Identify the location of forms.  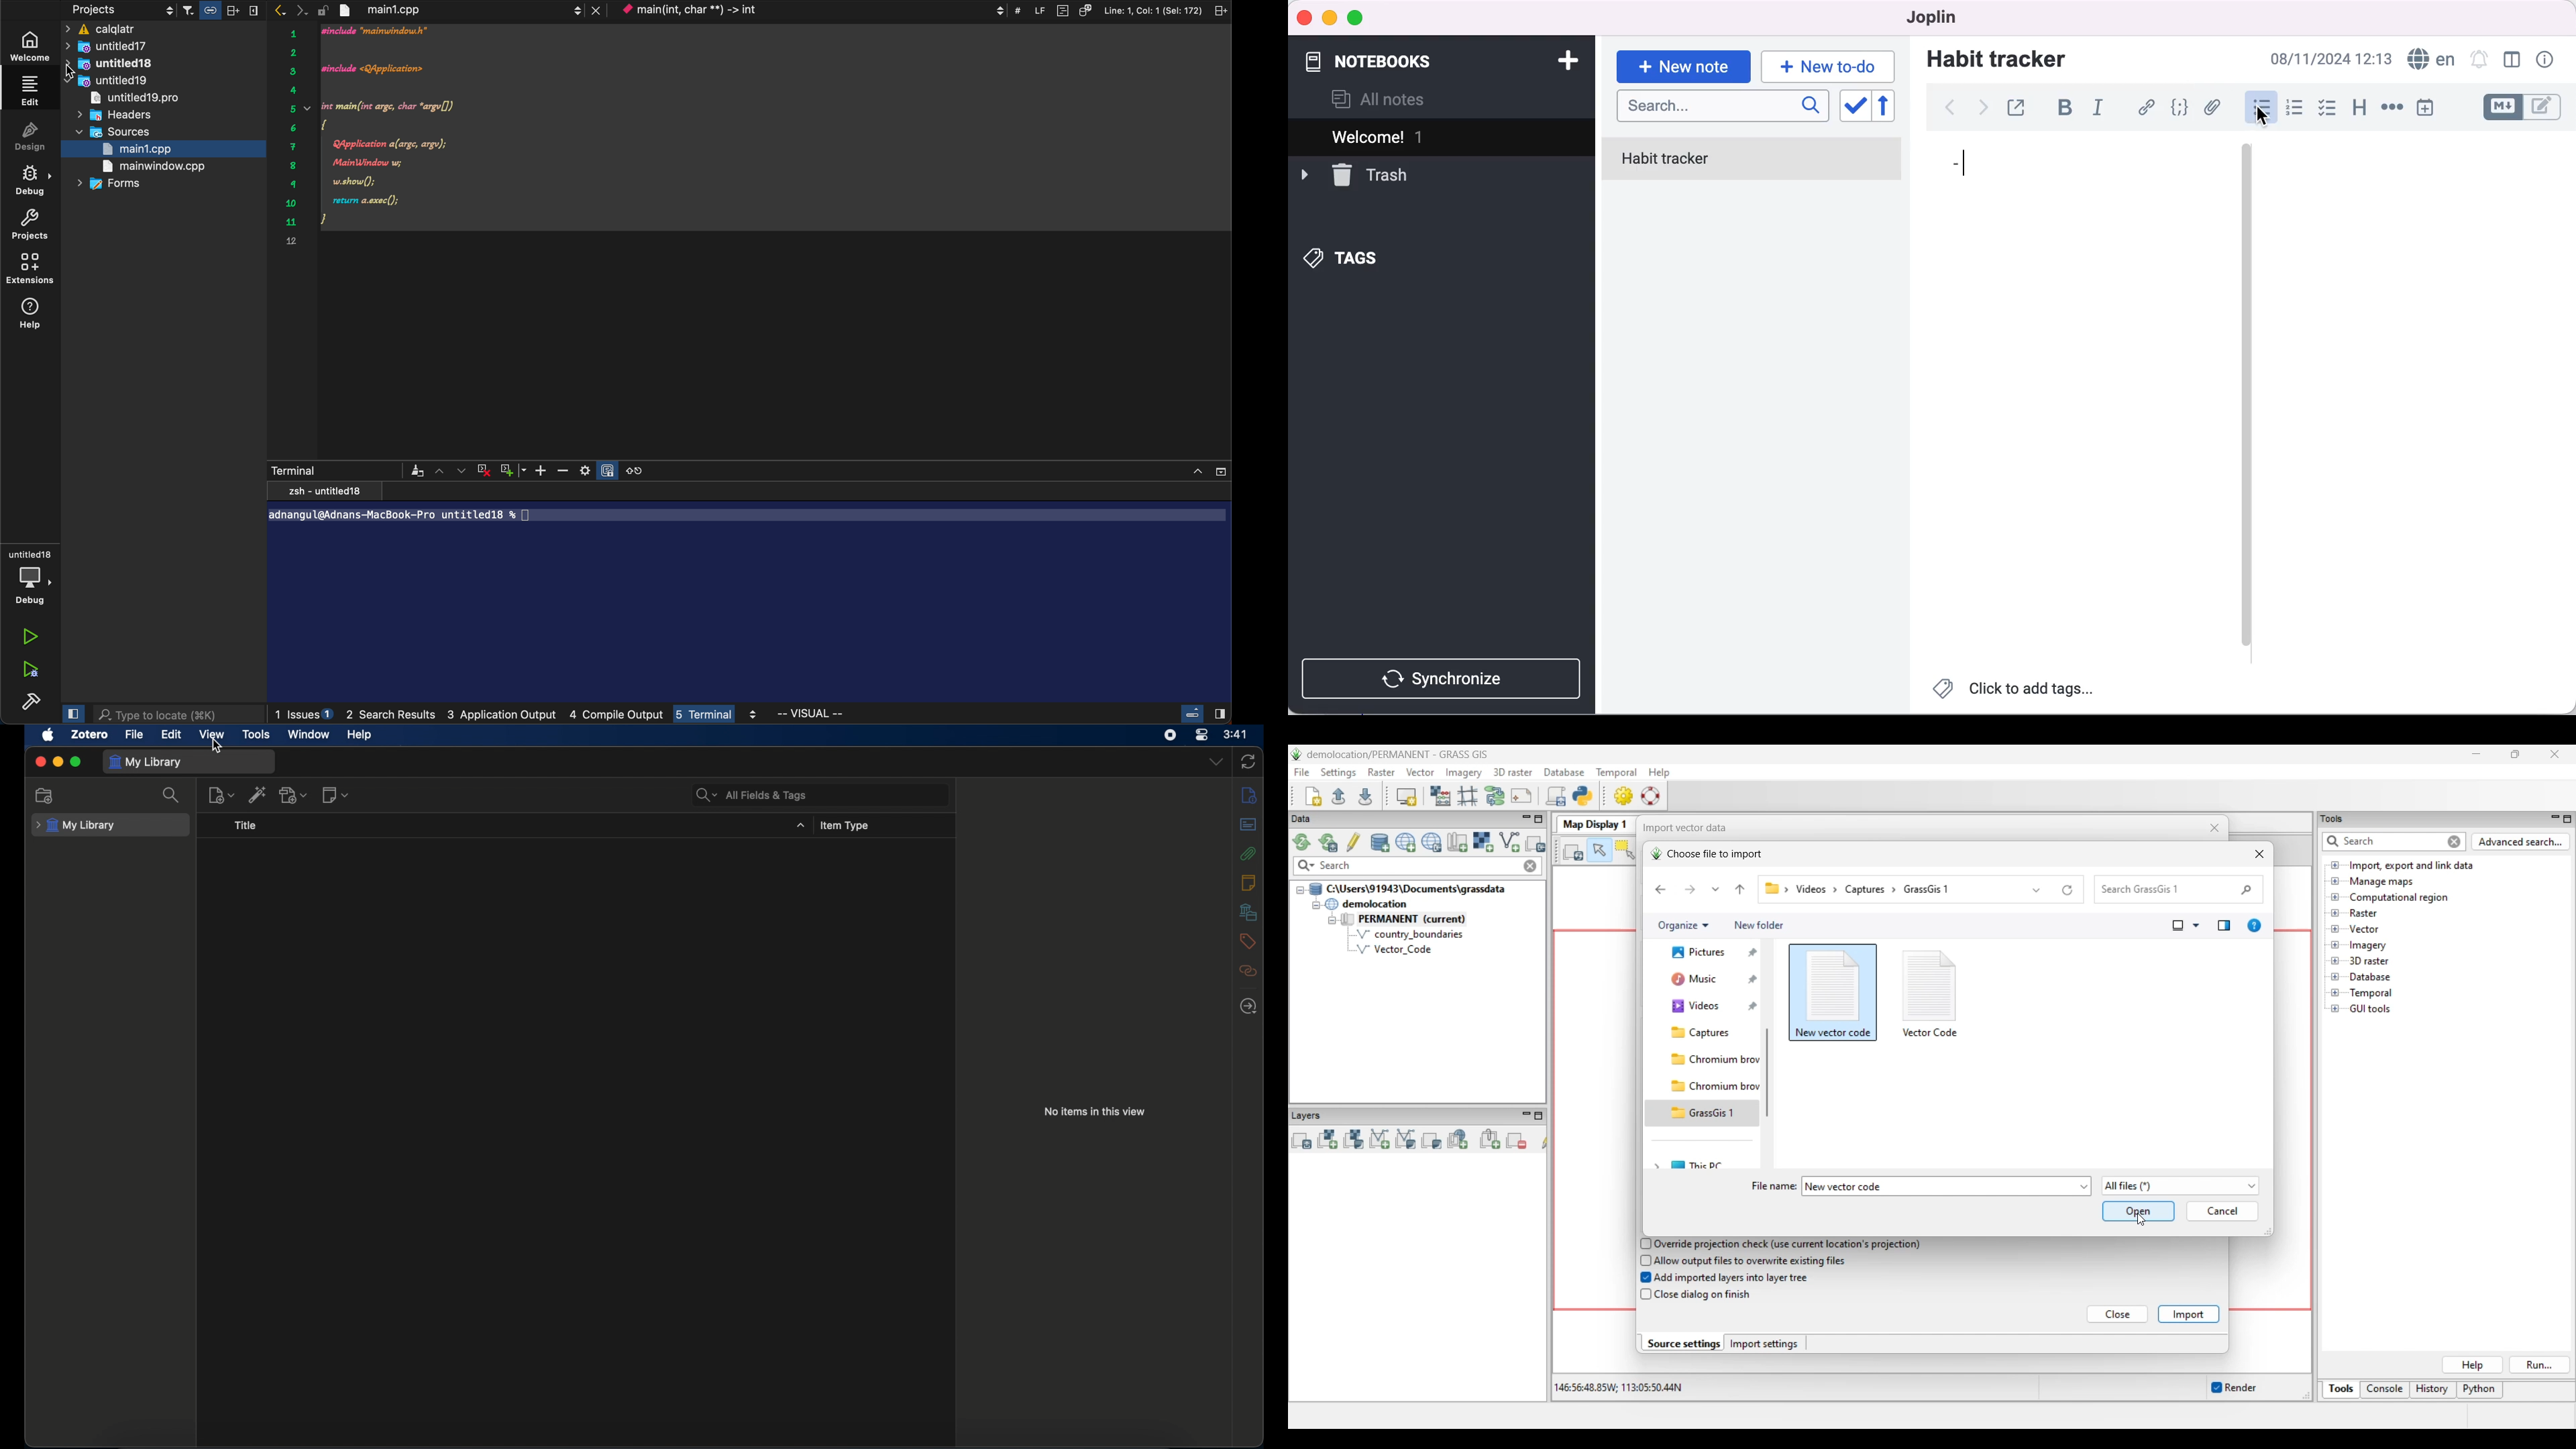
(109, 183).